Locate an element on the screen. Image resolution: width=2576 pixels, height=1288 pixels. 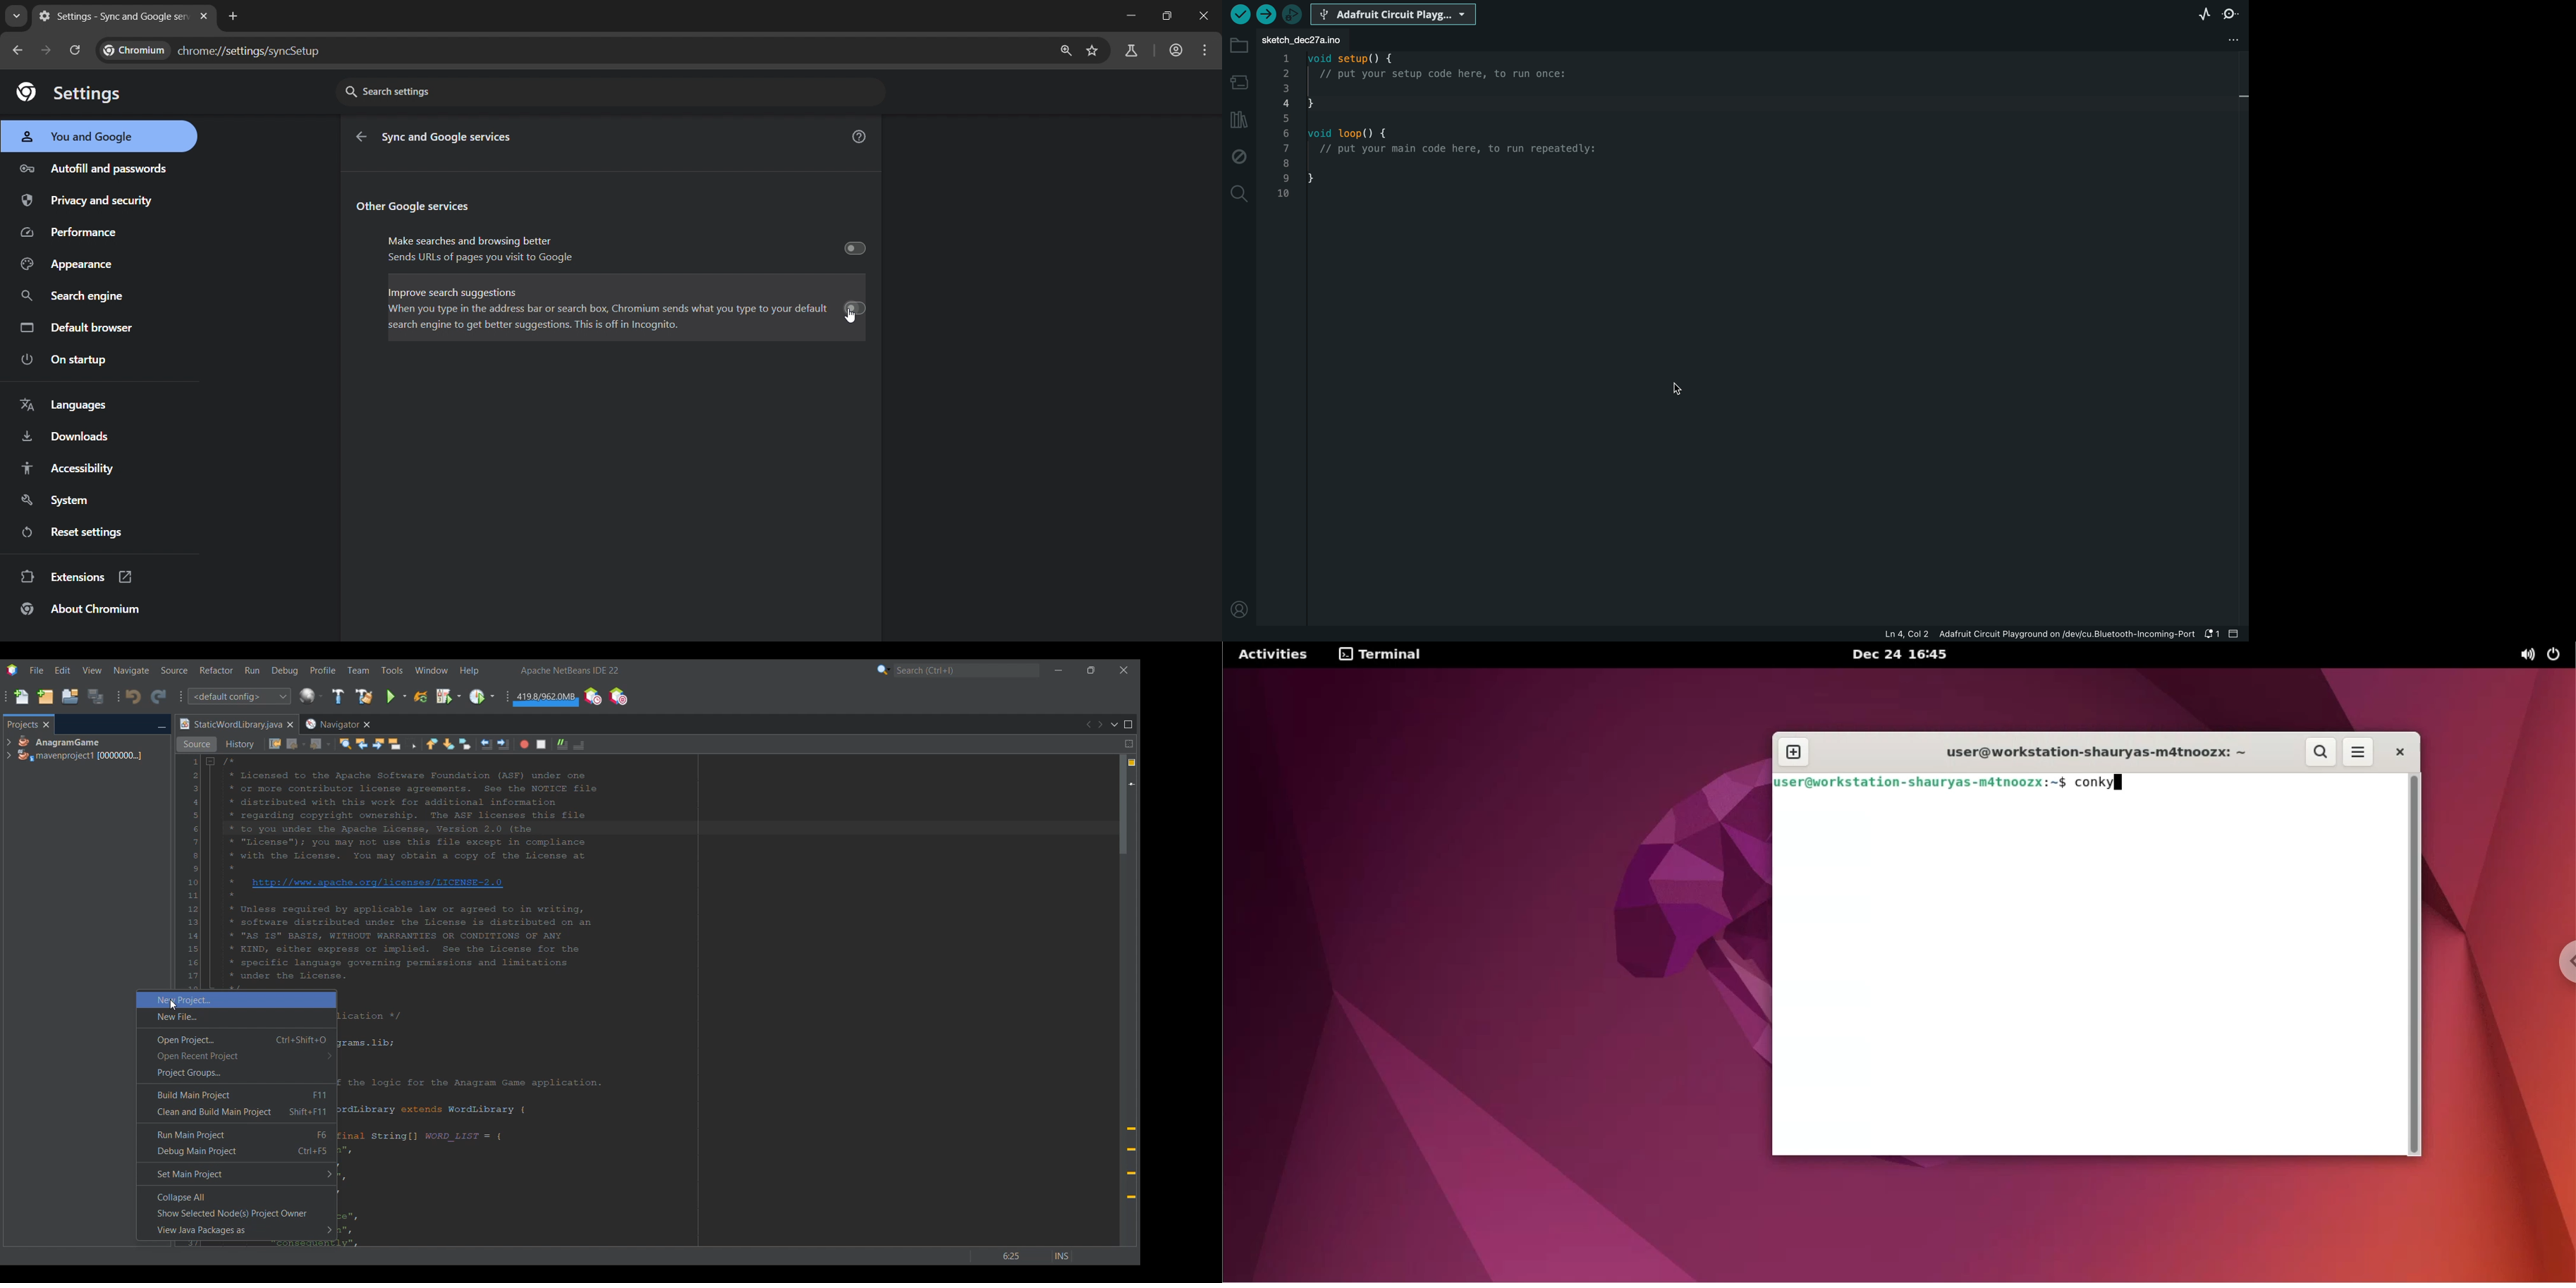
go forward page is located at coordinates (46, 50).